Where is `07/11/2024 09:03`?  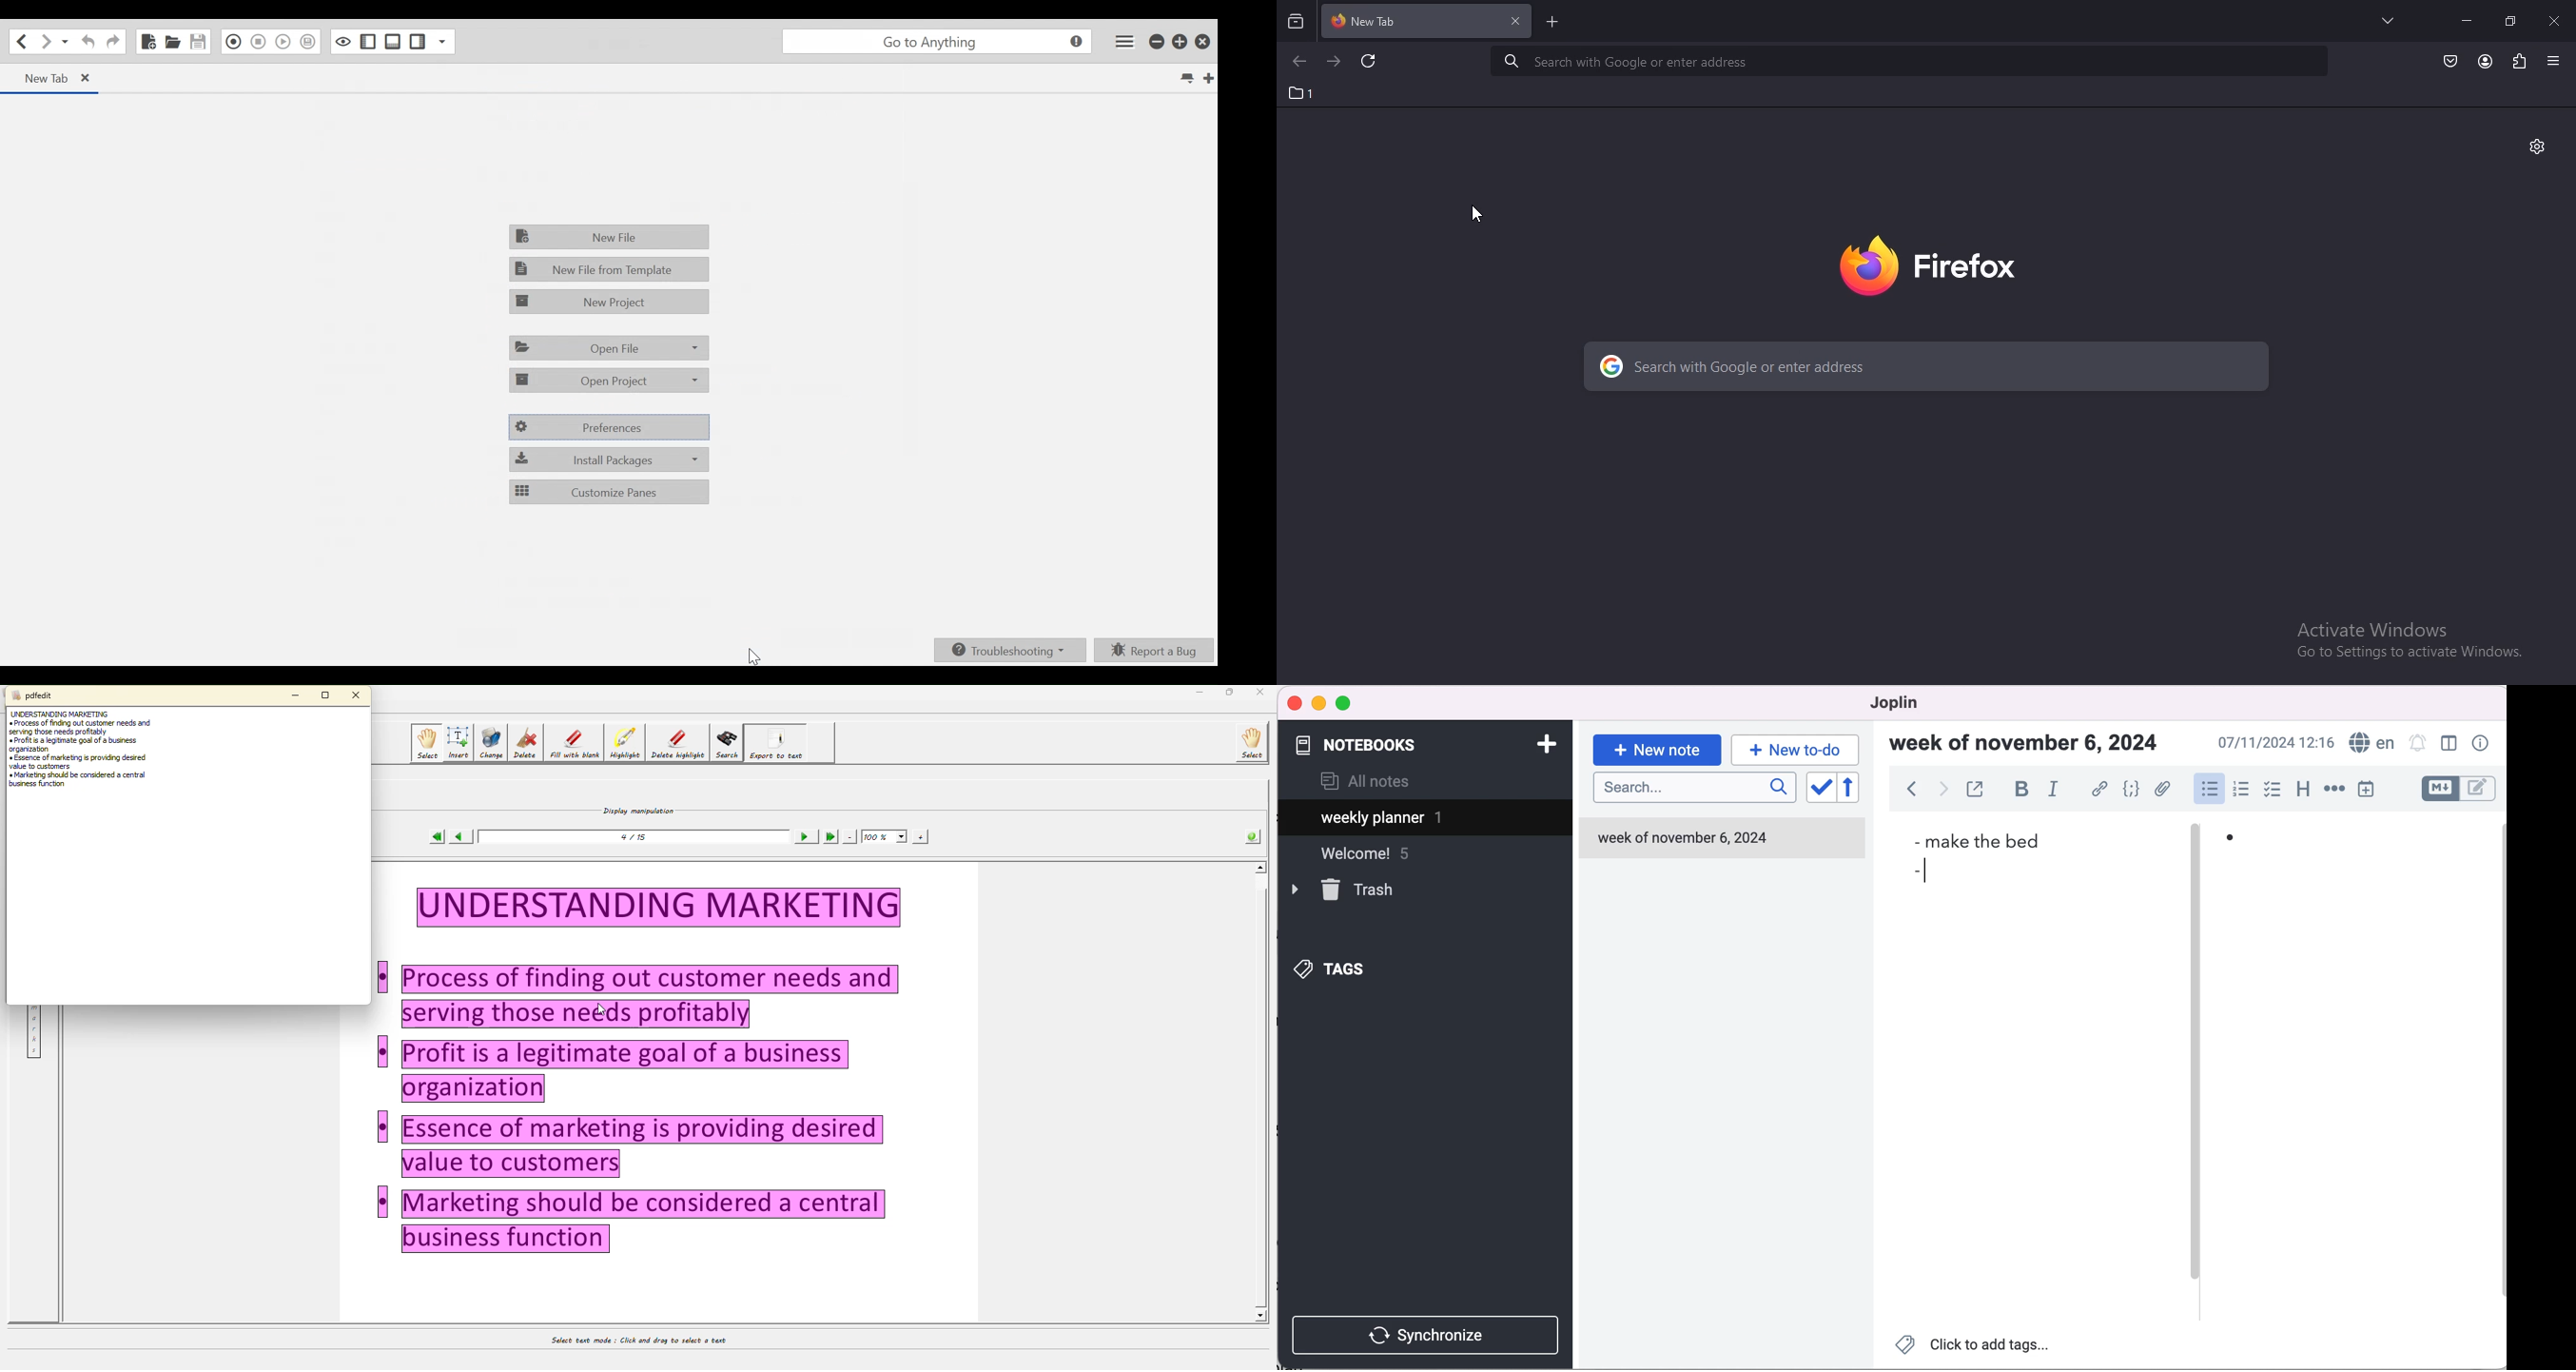 07/11/2024 09:03 is located at coordinates (2274, 743).